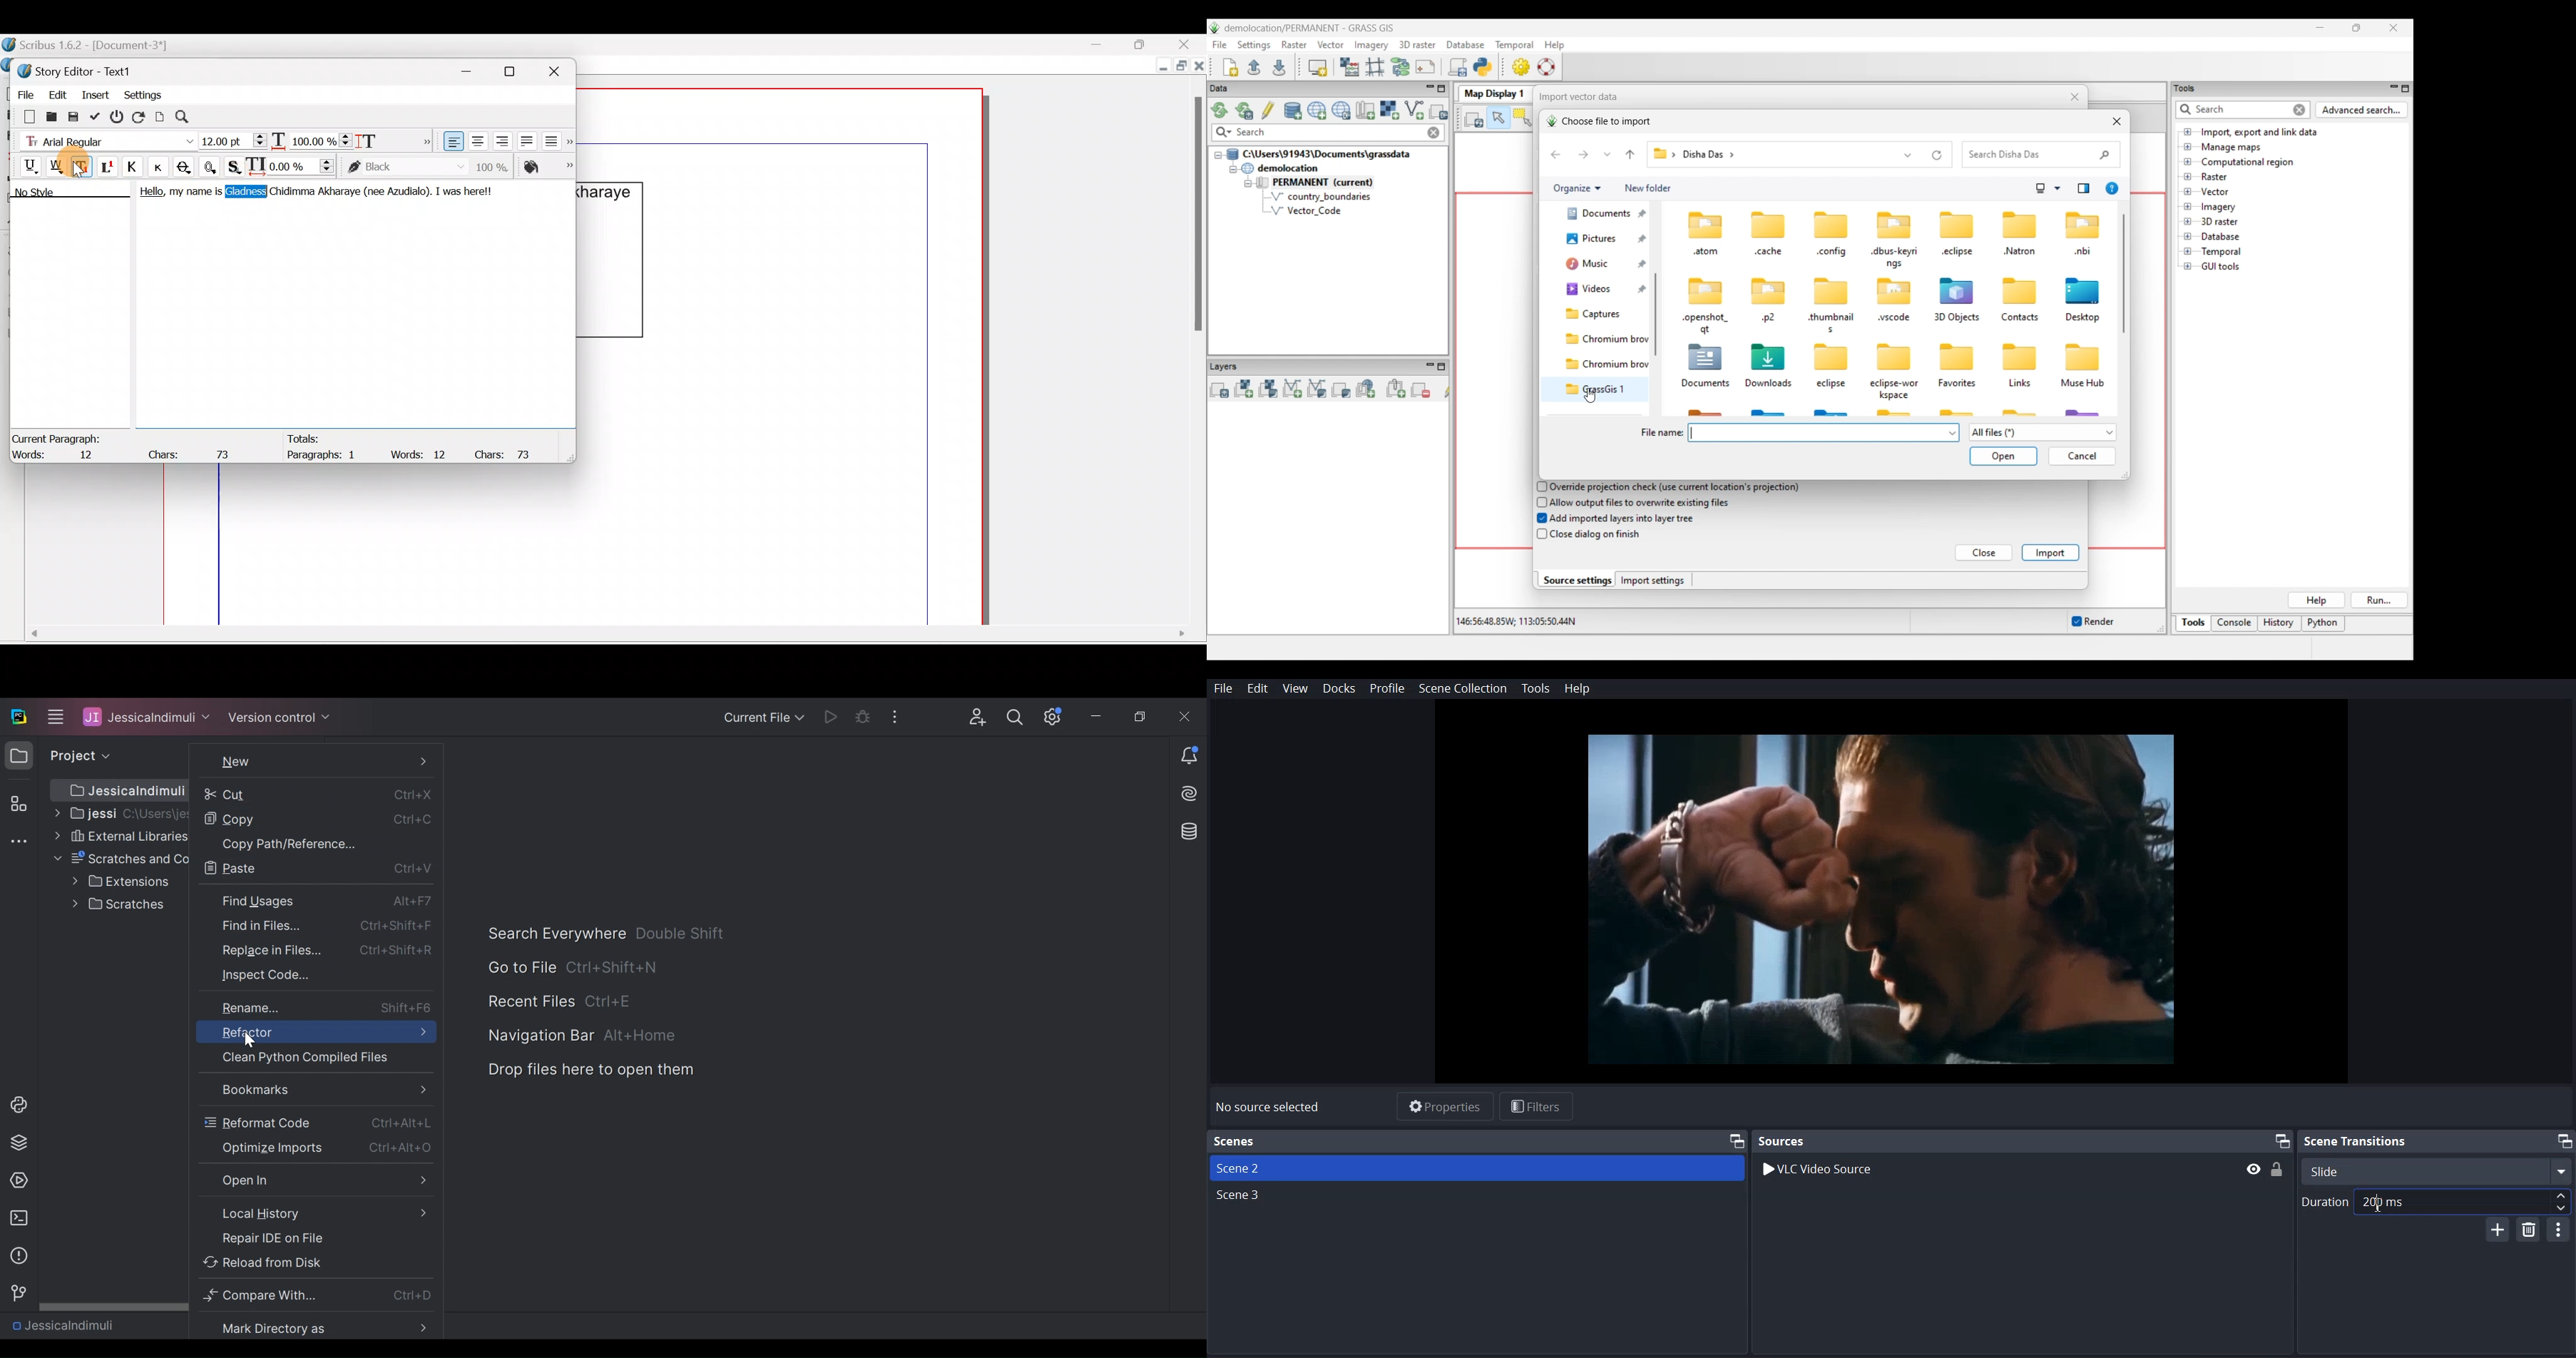  I want to click on Maximize, so click(517, 71).